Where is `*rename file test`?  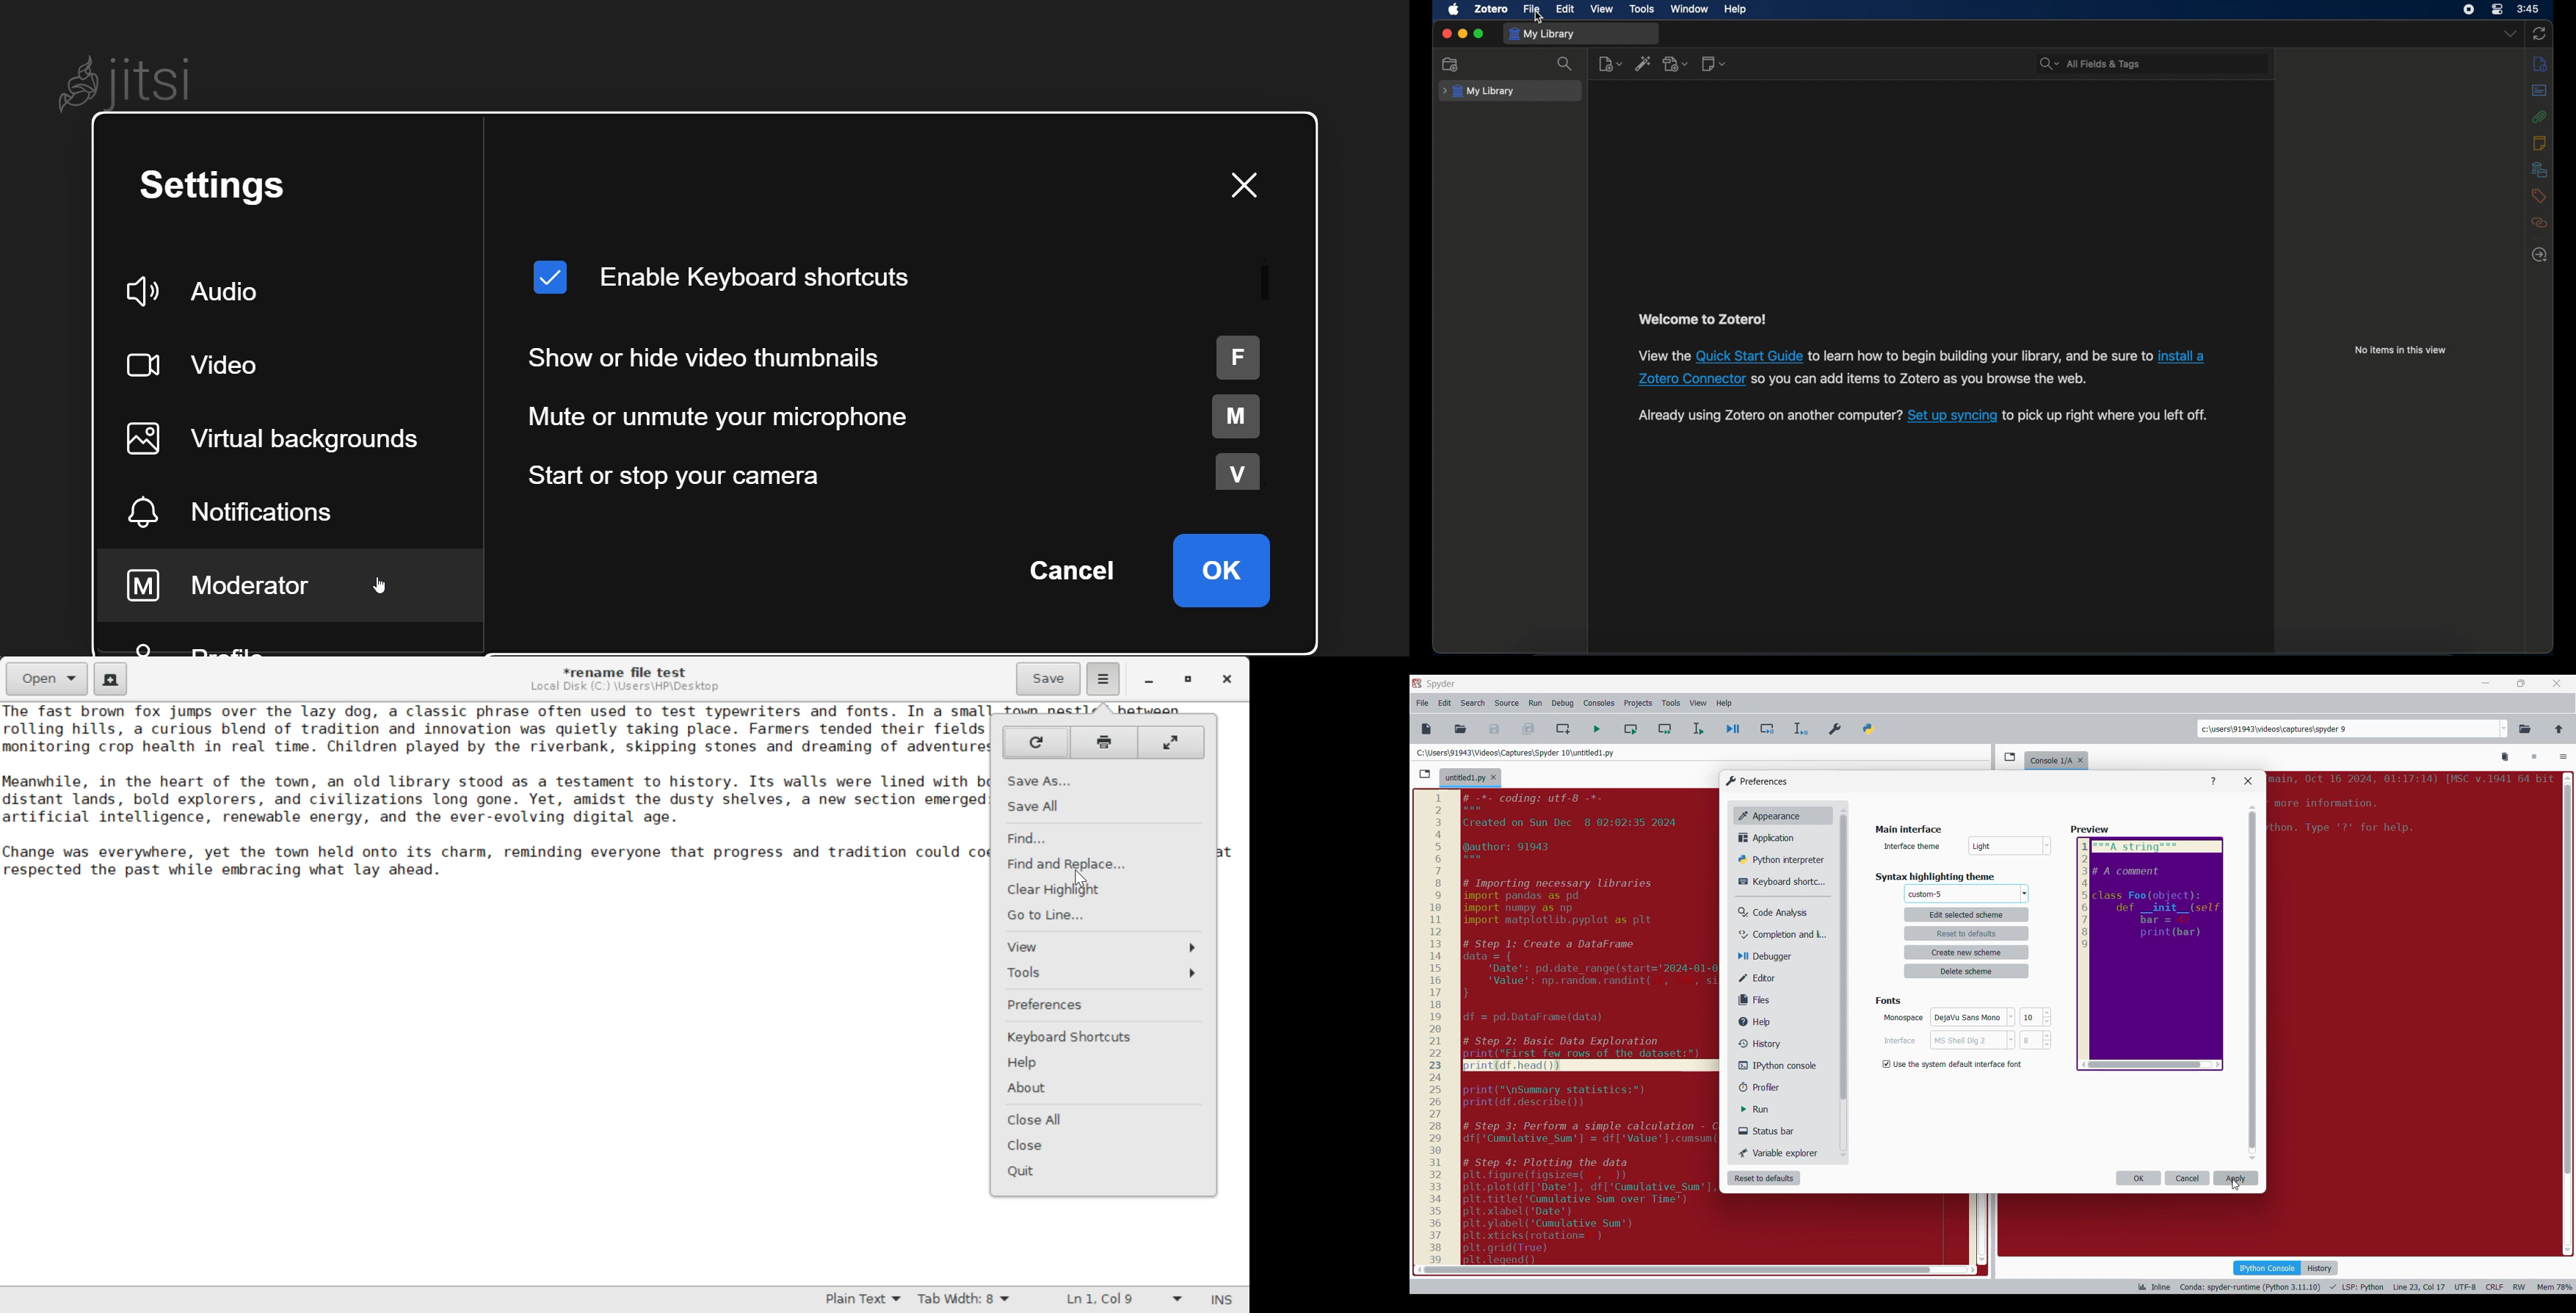 *rename file test is located at coordinates (634, 672).